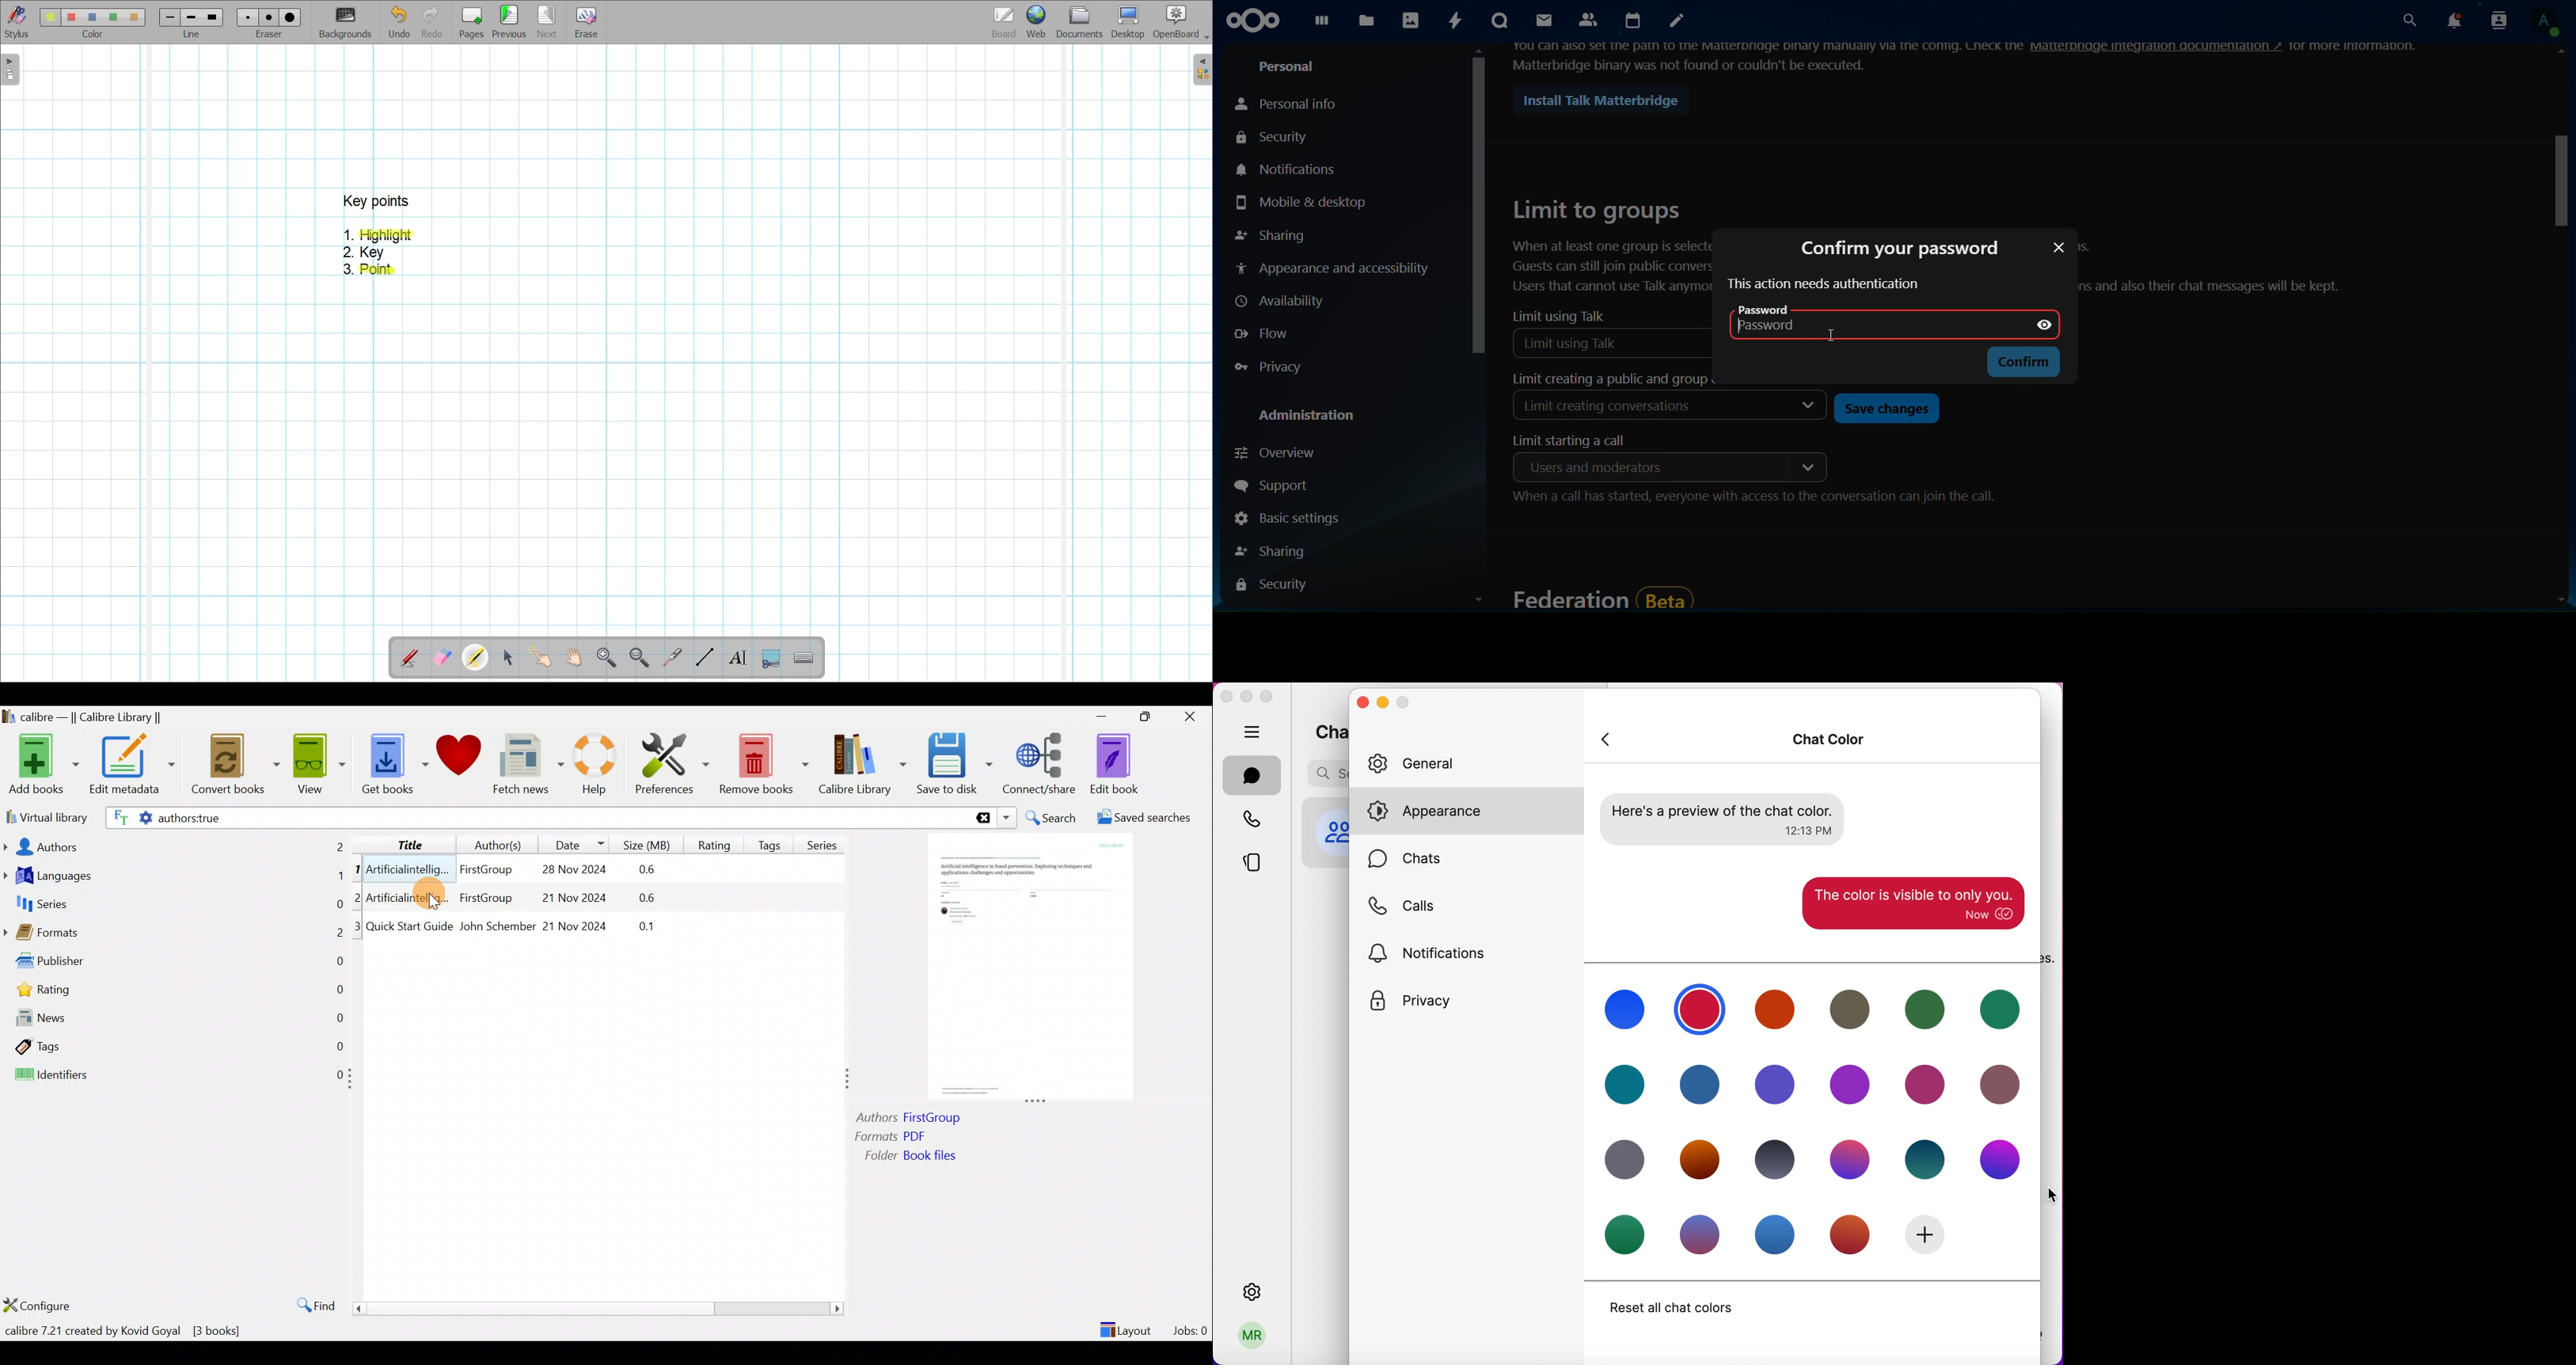 This screenshot has width=2576, height=1372. Describe the element at coordinates (174, 1045) in the screenshot. I see `Tags` at that location.